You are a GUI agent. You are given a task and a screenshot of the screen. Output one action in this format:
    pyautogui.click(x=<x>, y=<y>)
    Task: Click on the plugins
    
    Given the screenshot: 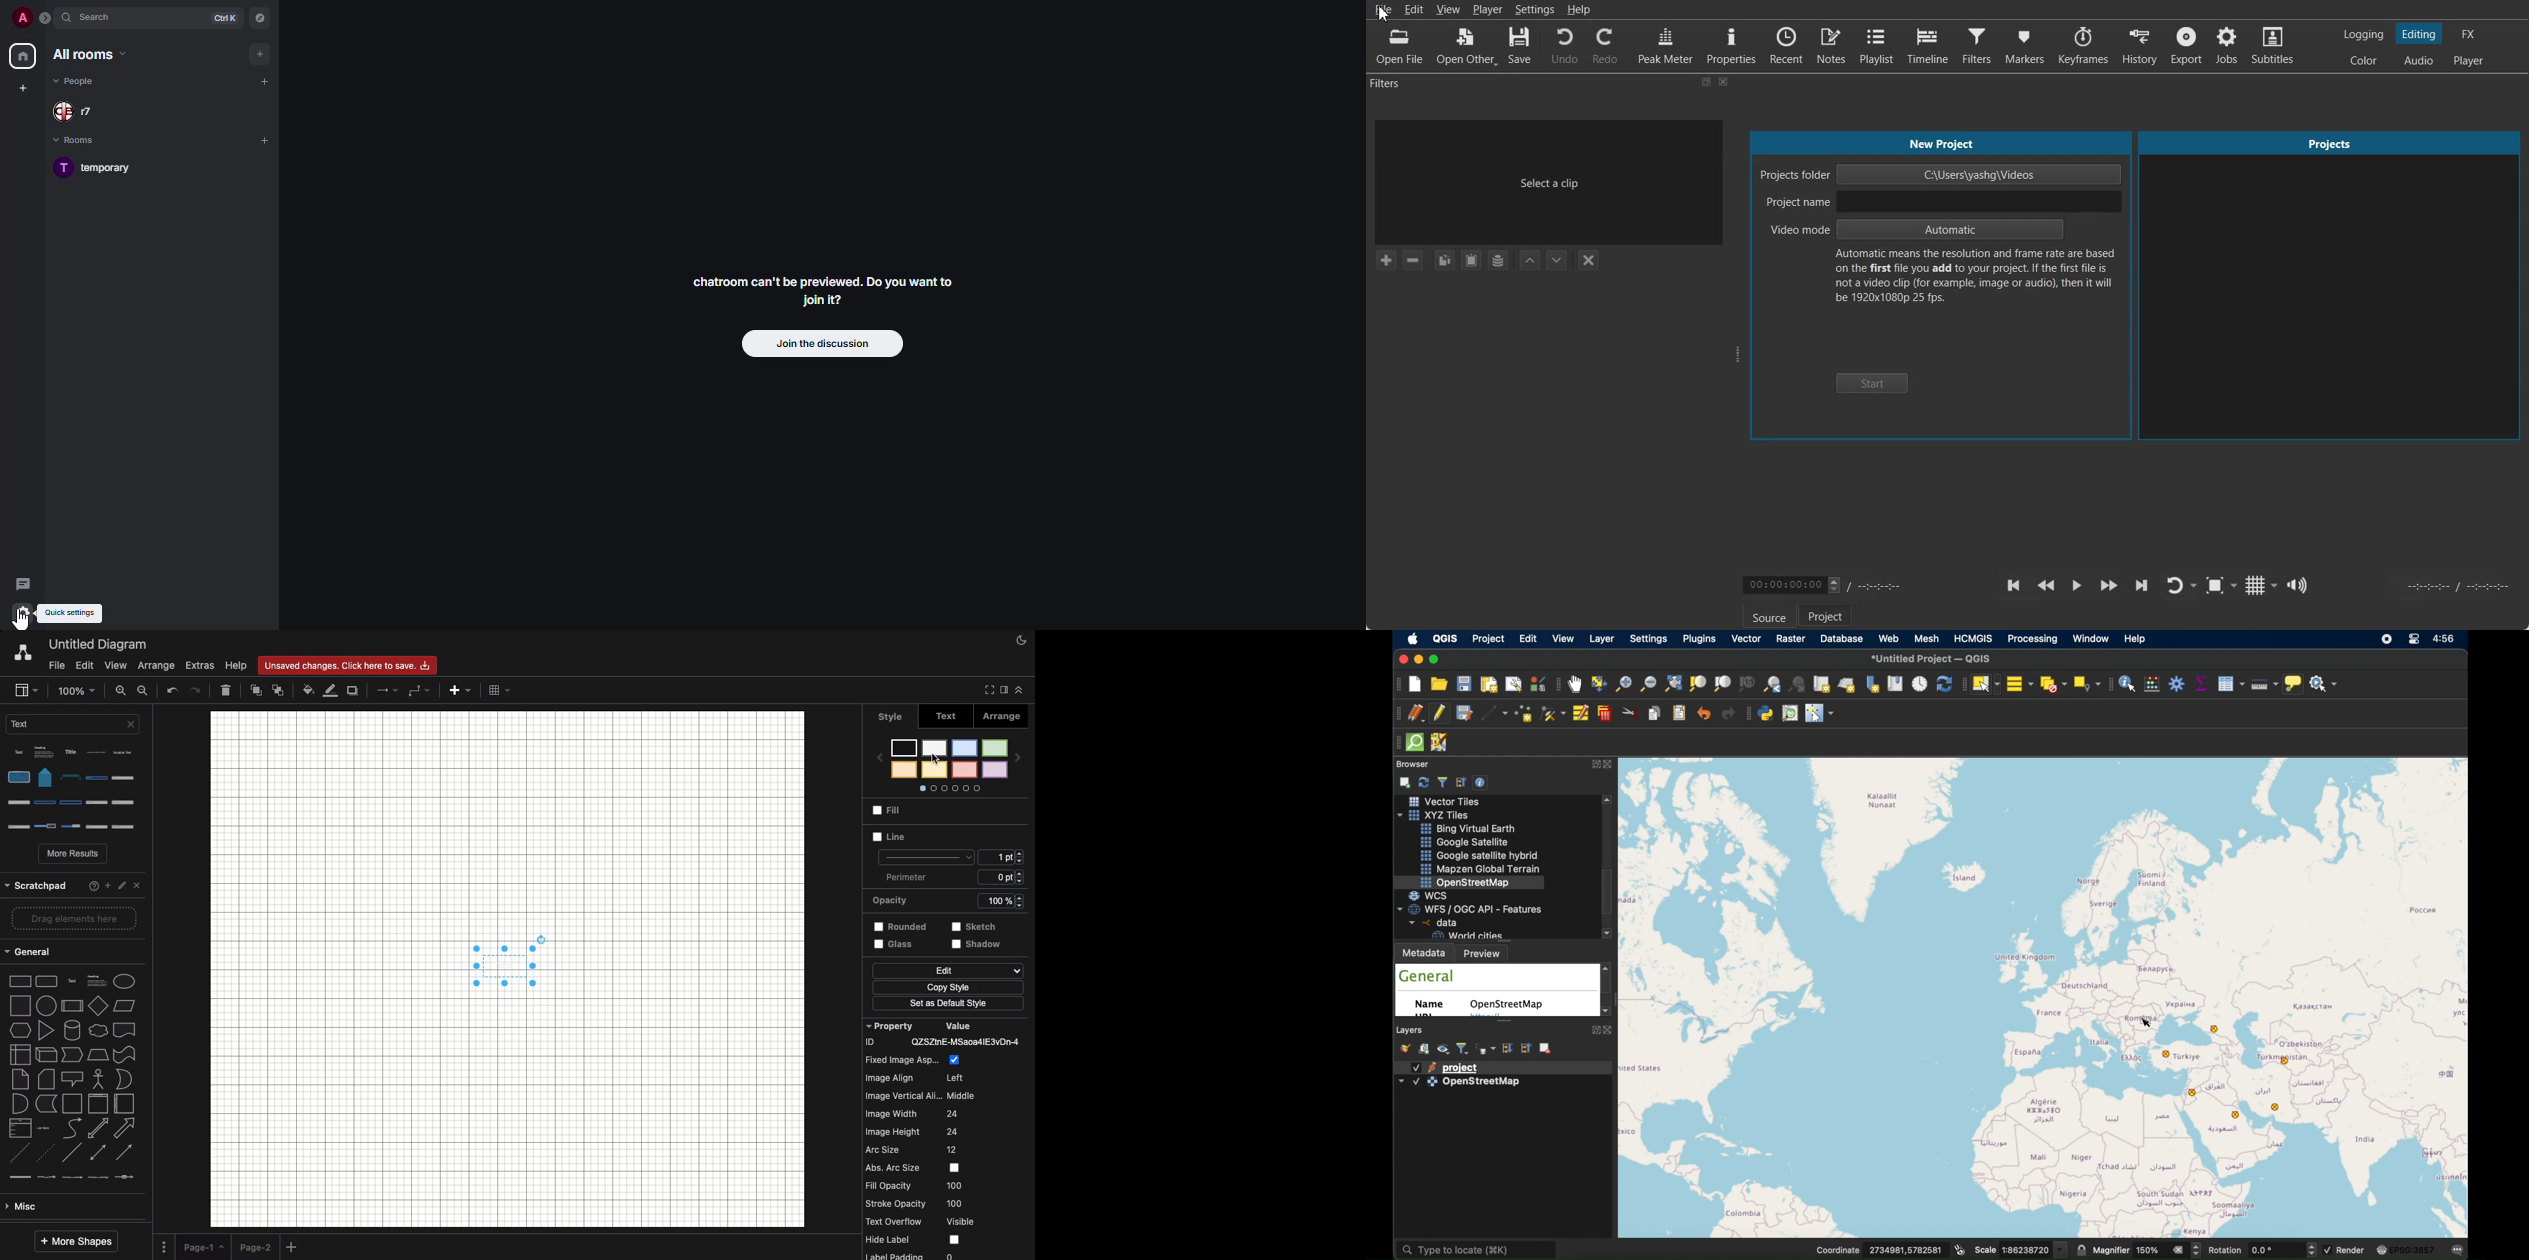 What is the action you would take?
    pyautogui.click(x=1699, y=640)
    